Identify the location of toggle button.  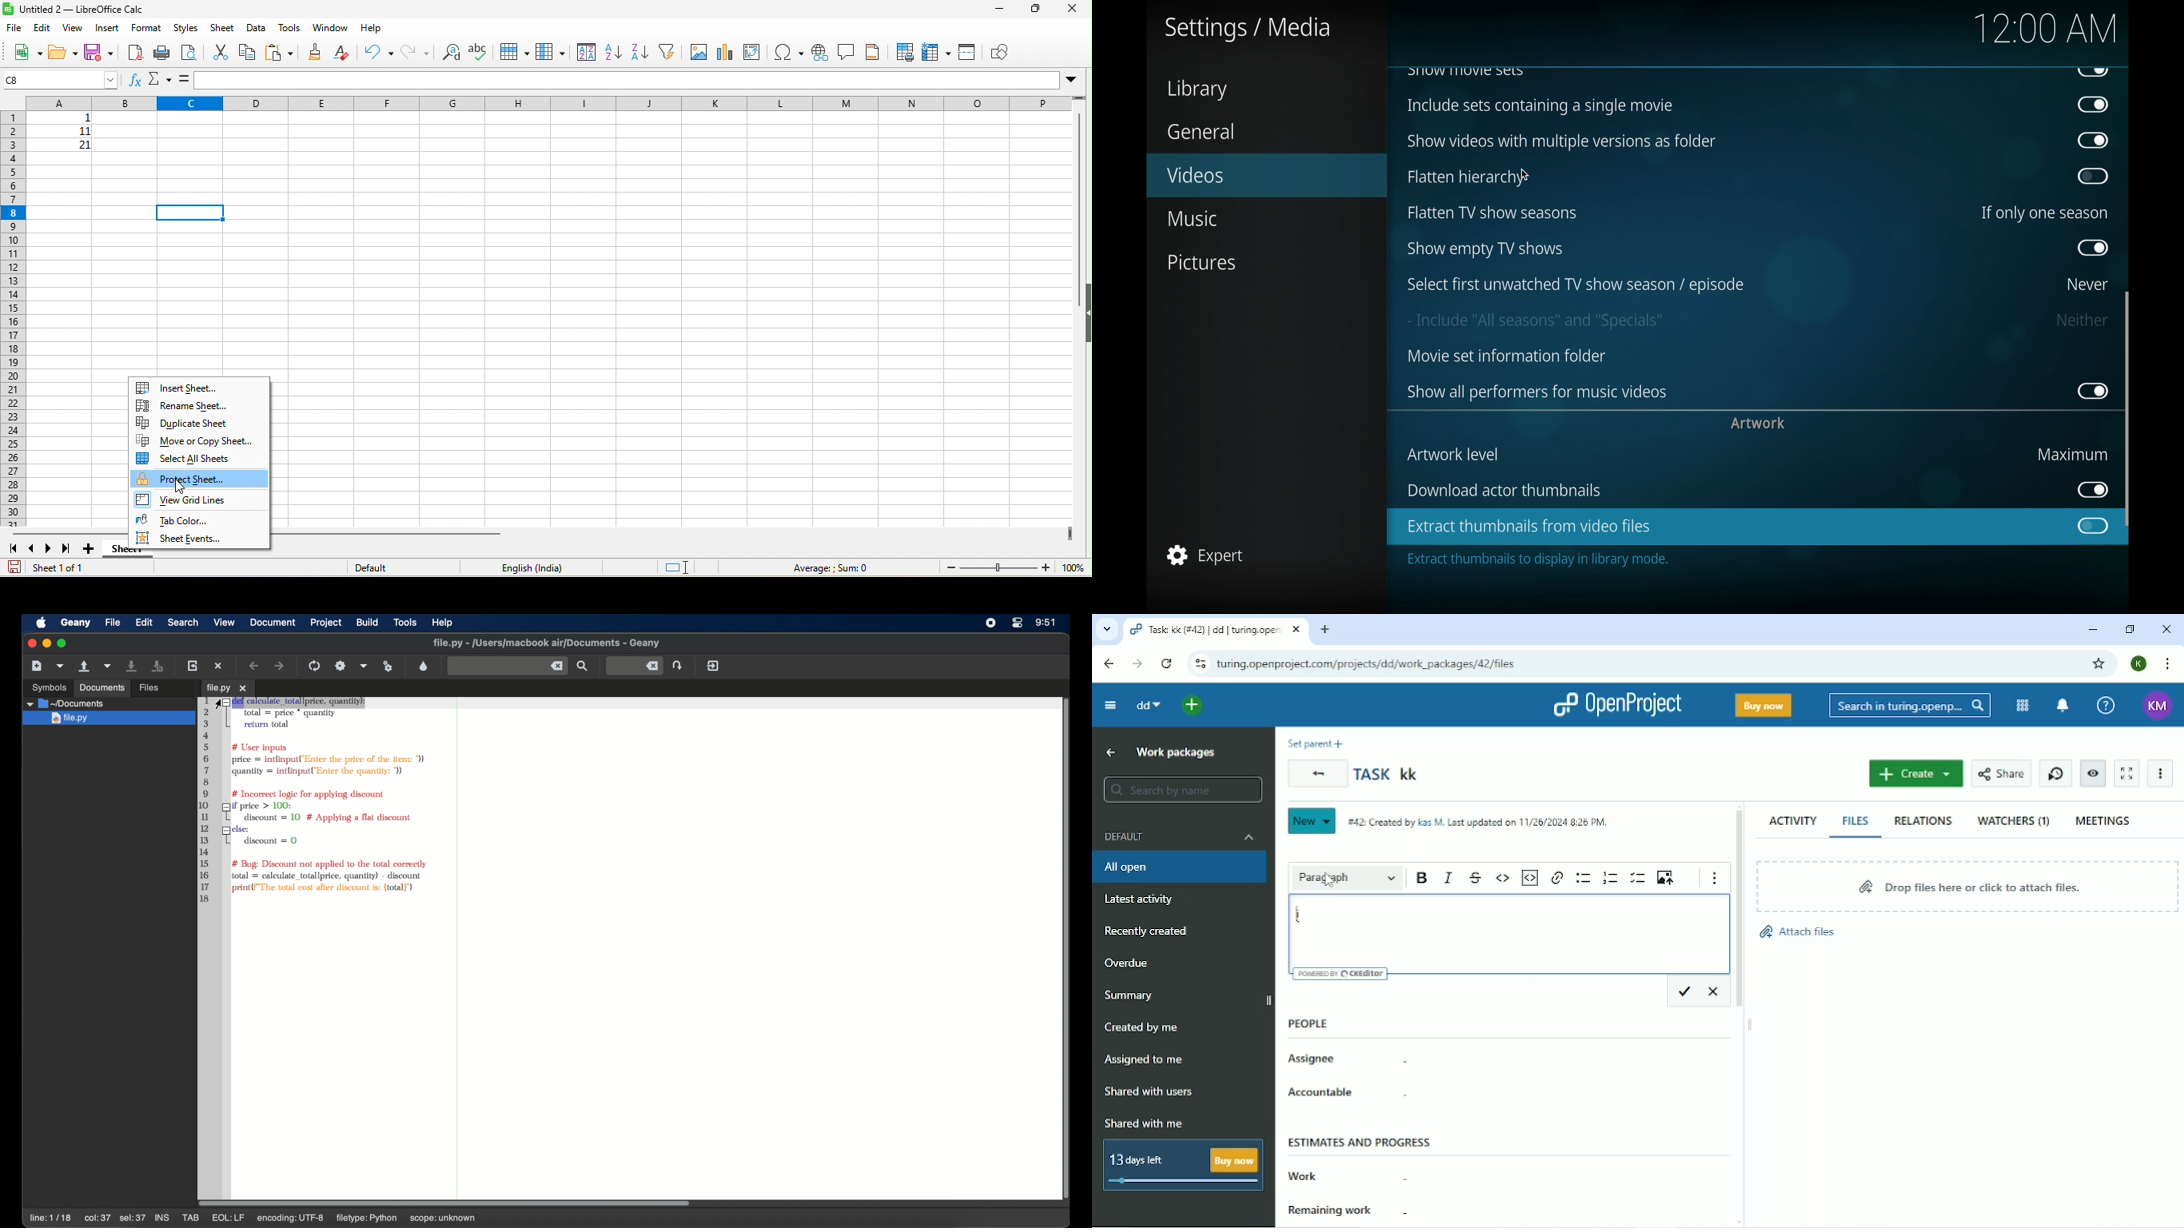
(2094, 105).